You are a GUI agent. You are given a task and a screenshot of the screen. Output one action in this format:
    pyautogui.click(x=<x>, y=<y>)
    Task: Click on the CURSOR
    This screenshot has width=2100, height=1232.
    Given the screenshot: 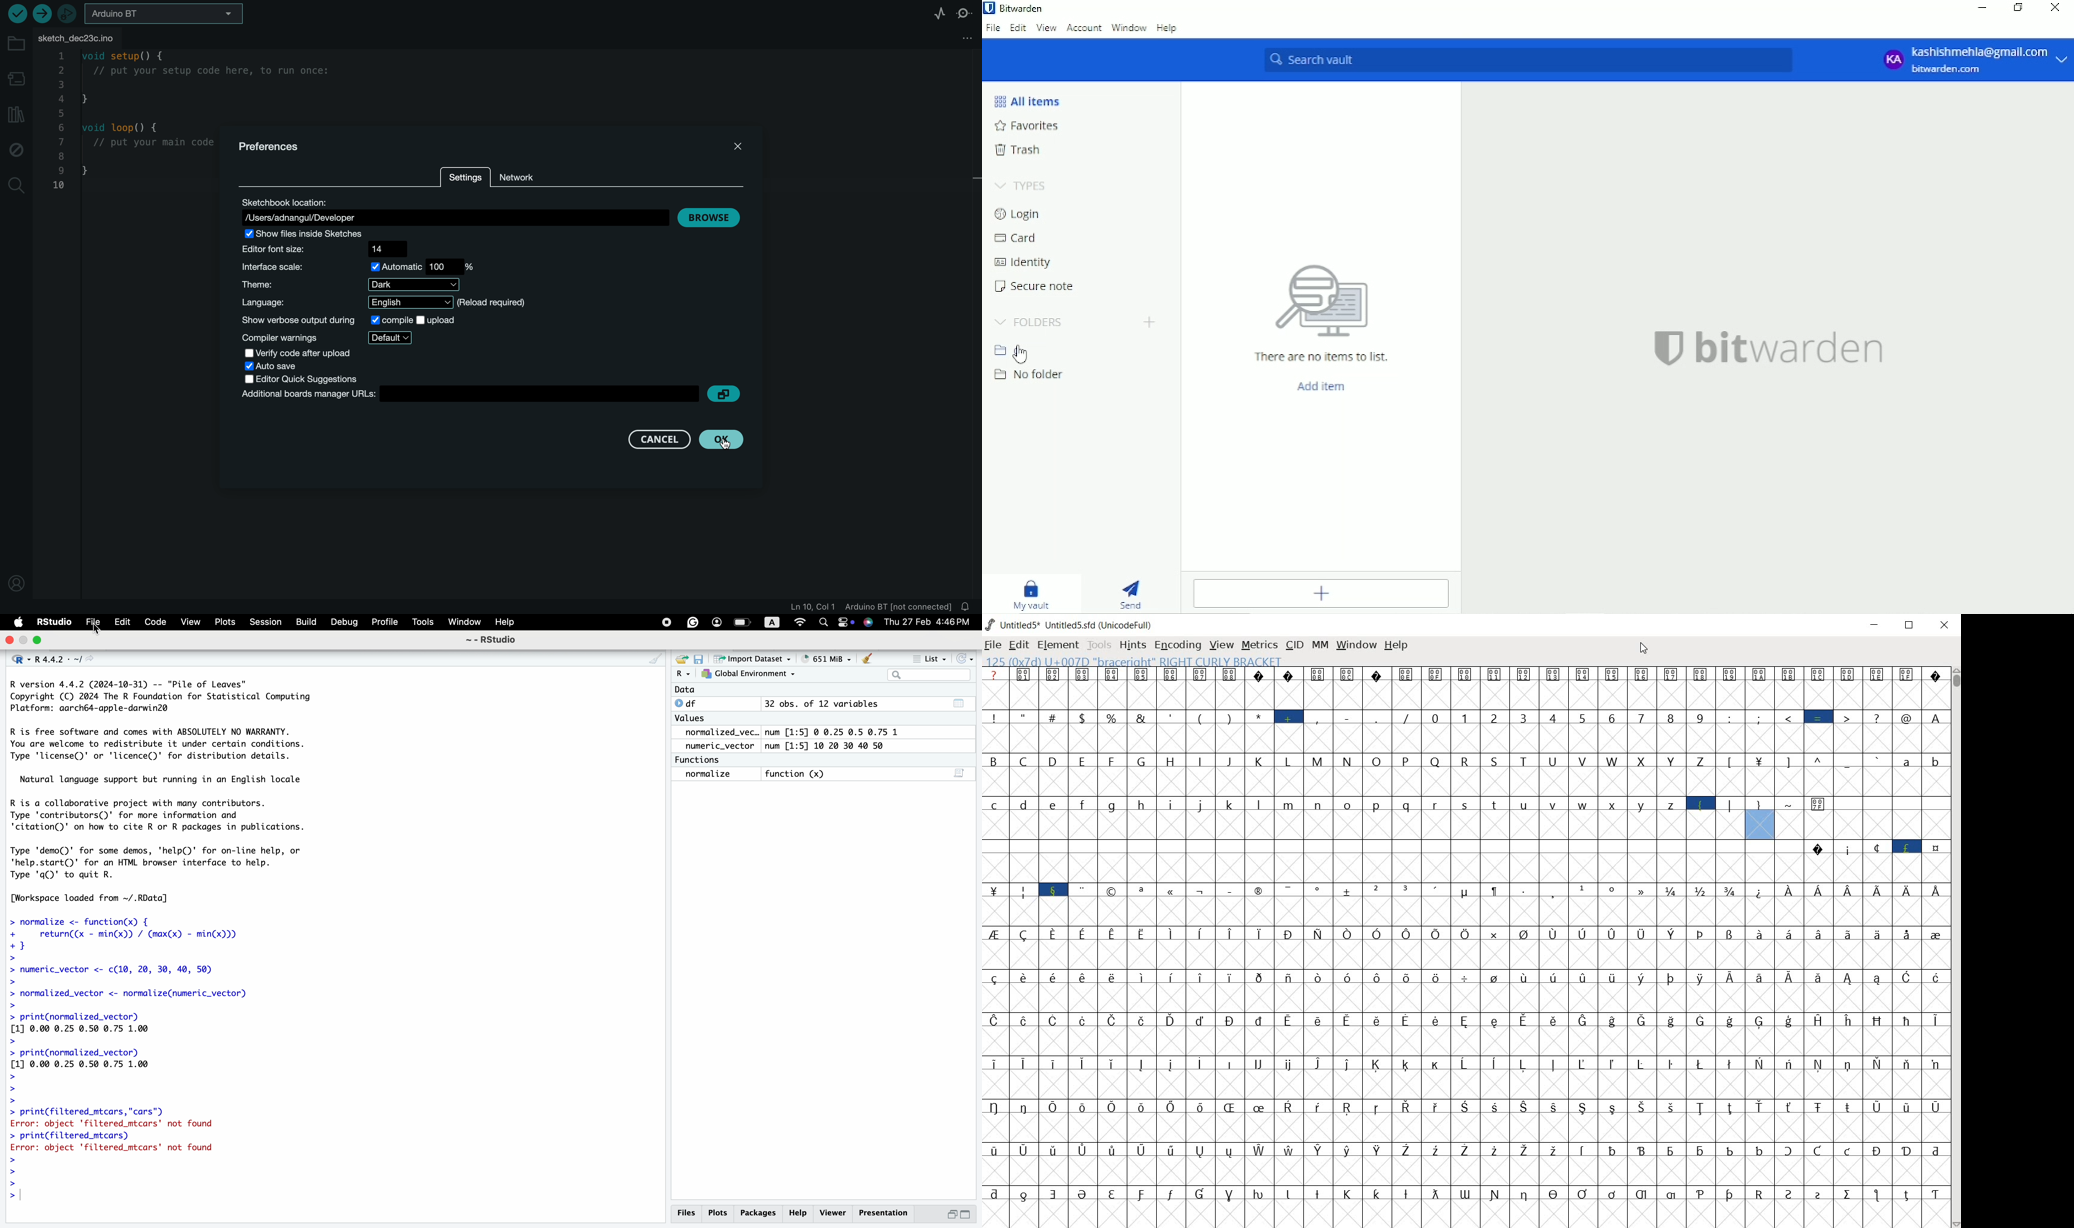 What is the action you would take?
    pyautogui.click(x=1643, y=648)
    